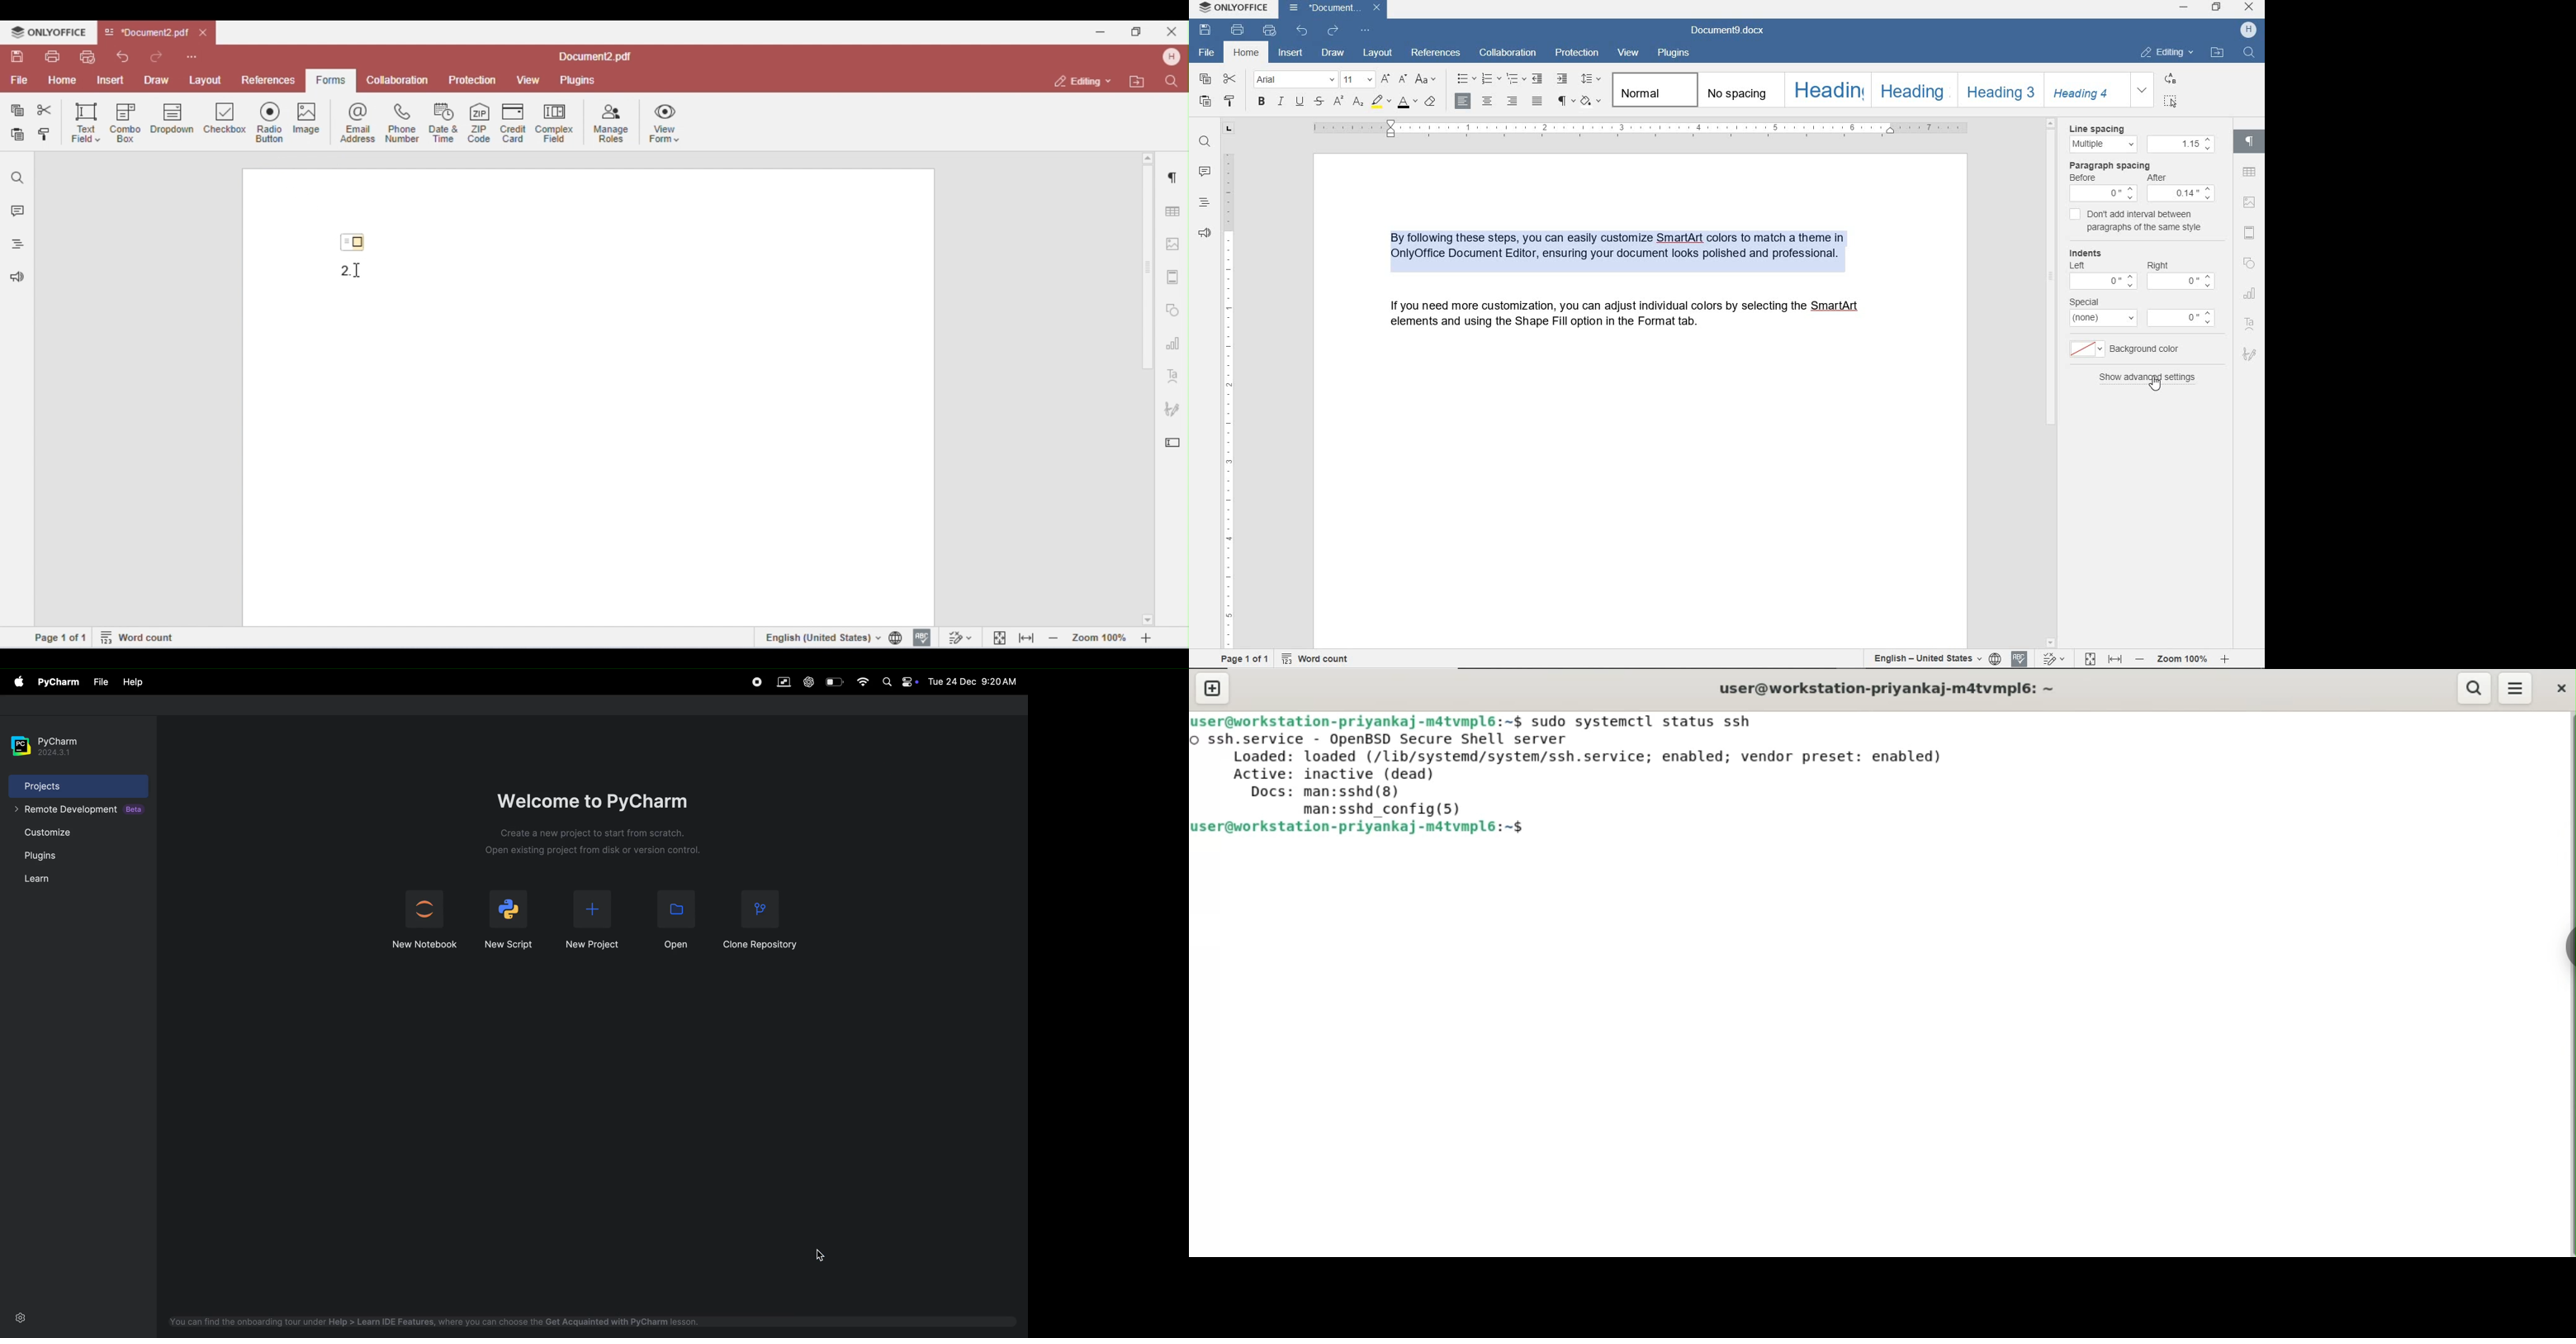 The image size is (2576, 1344). I want to click on redo, so click(1334, 31).